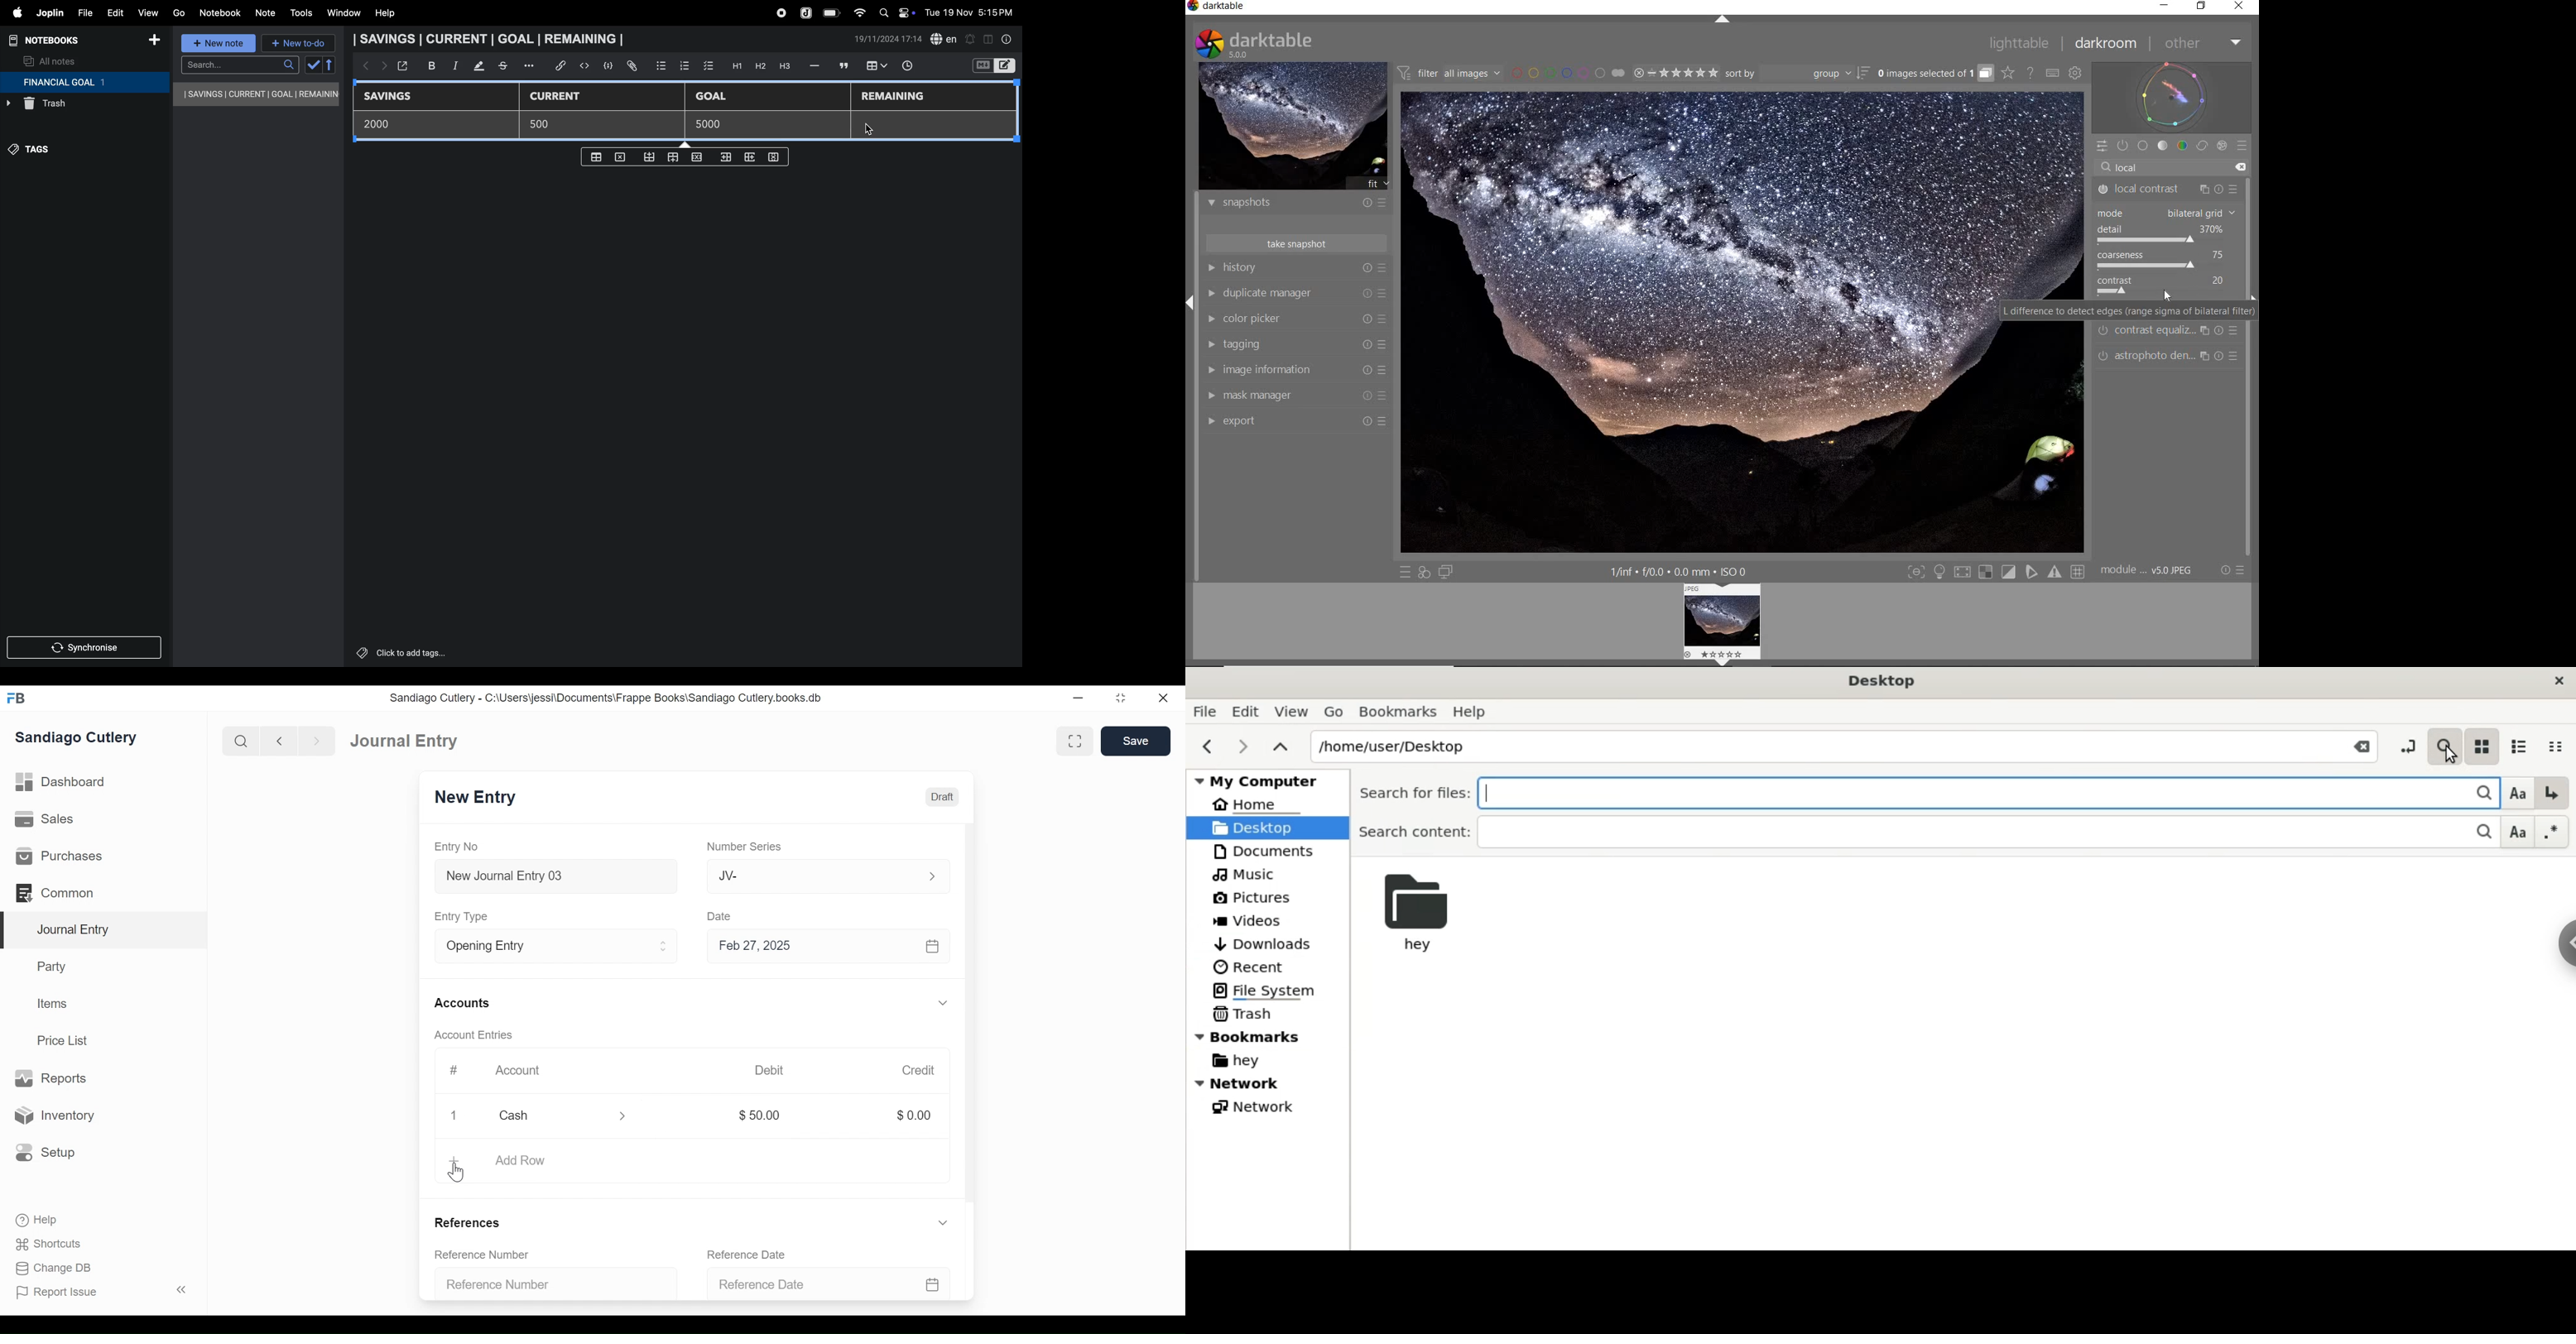 The image size is (2576, 1344). Describe the element at coordinates (51, 1003) in the screenshot. I see `Items` at that location.